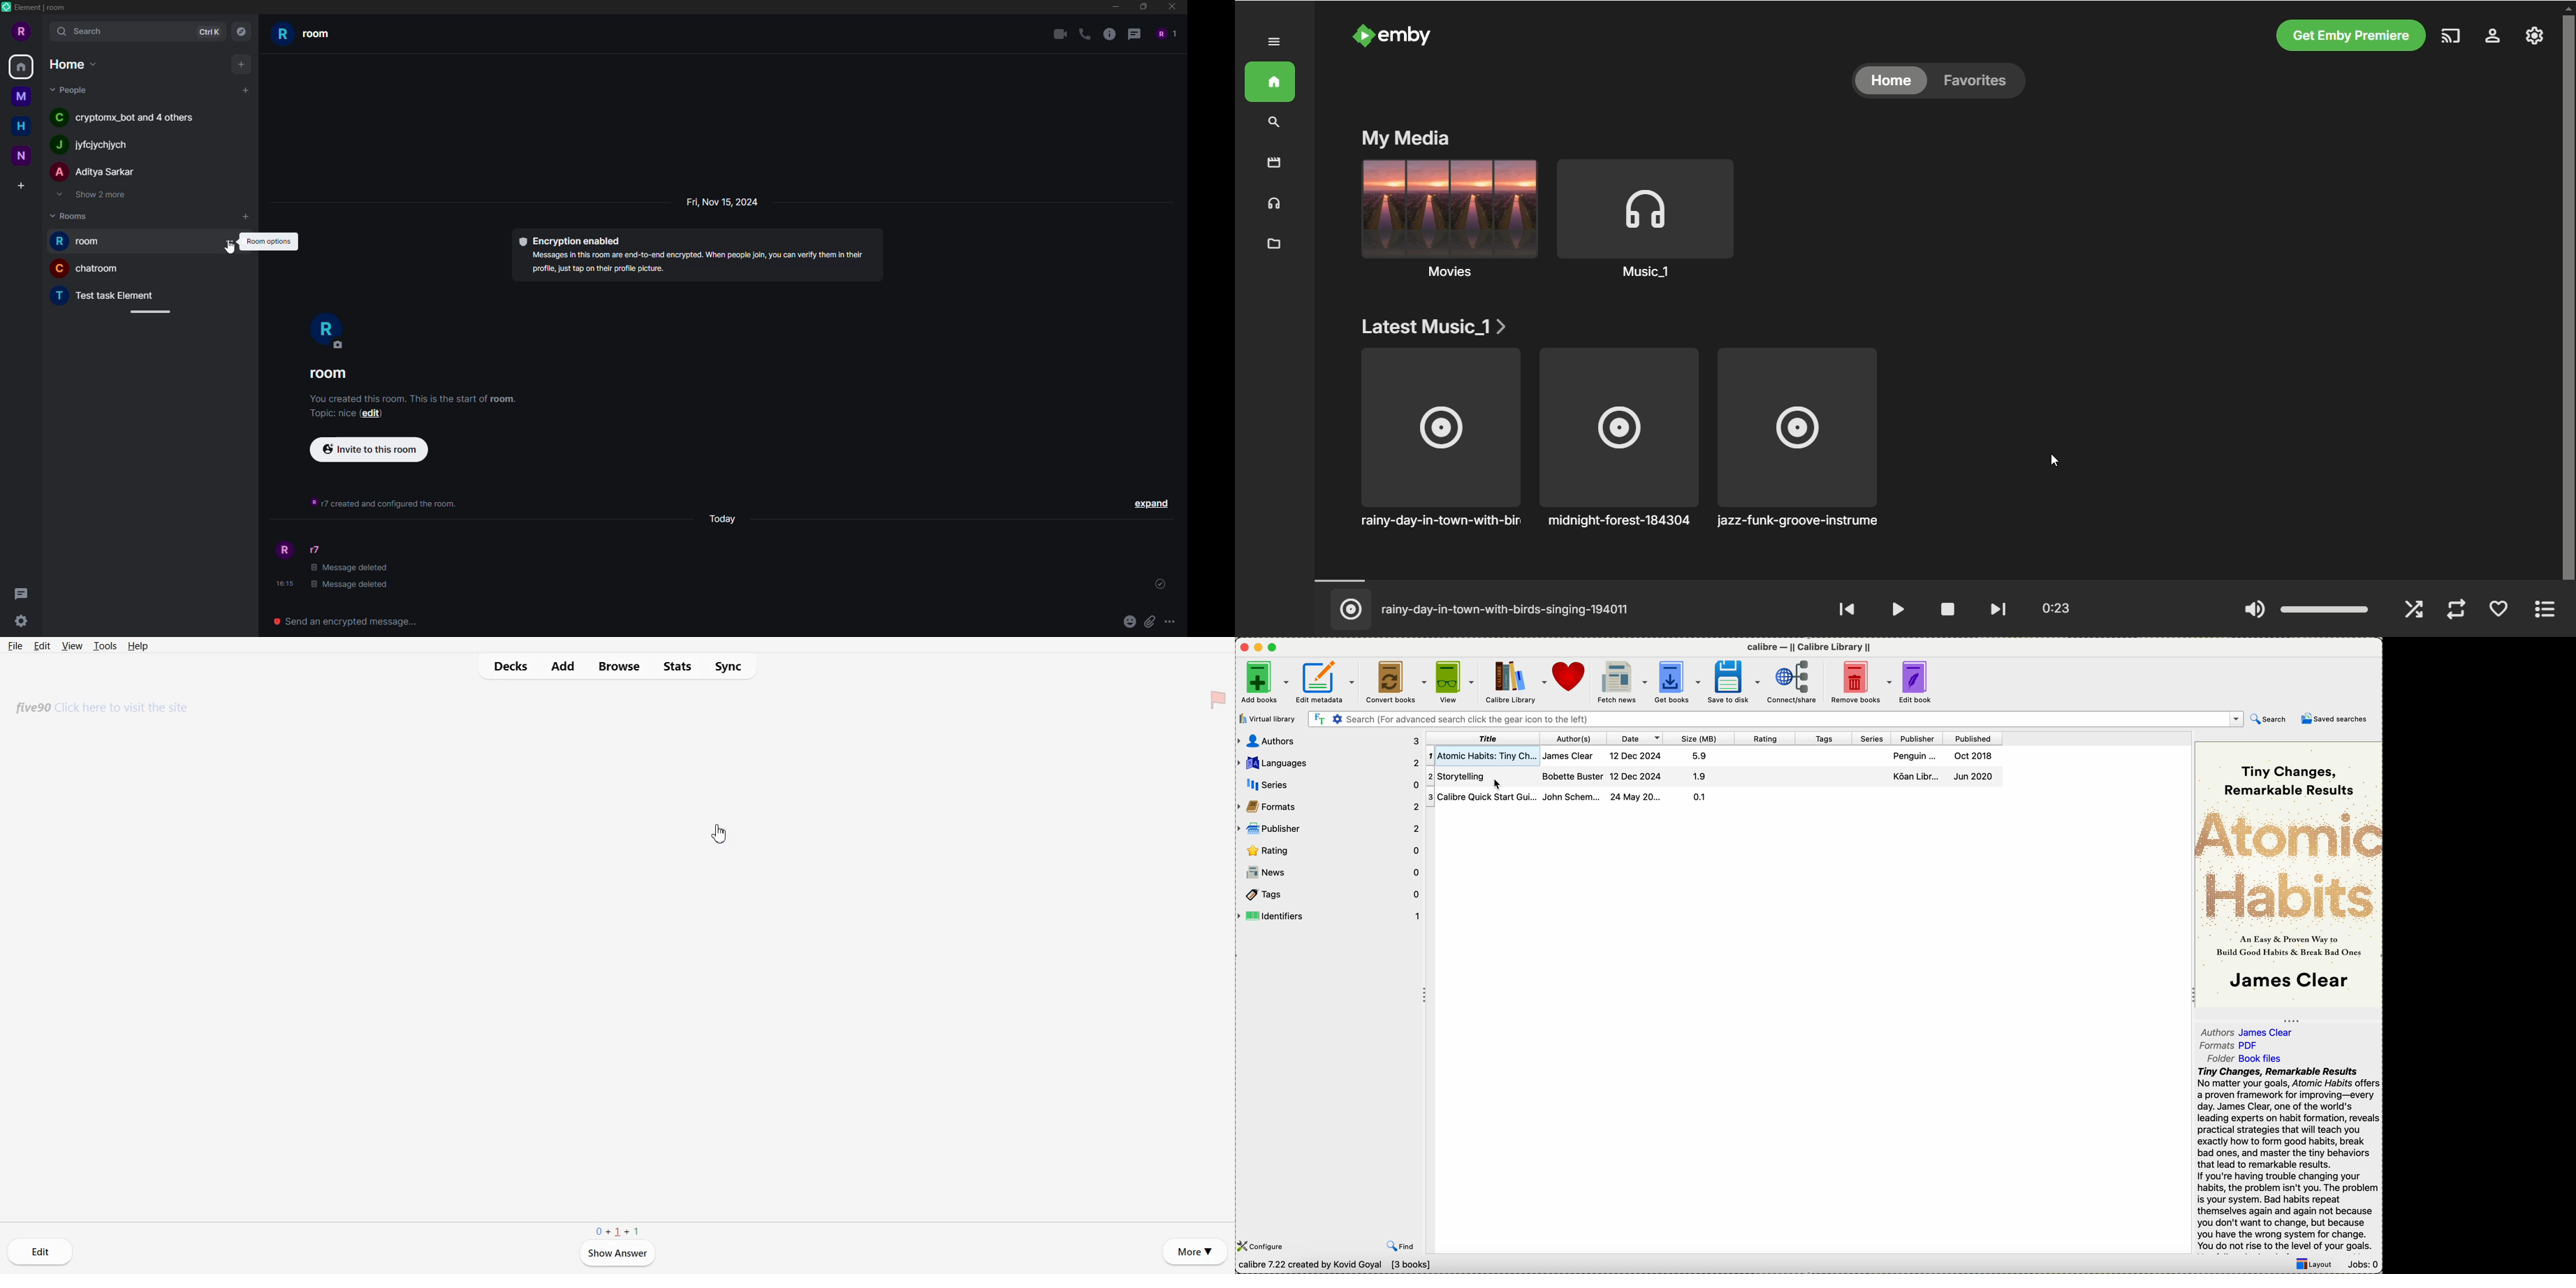 This screenshot has width=2576, height=1288. Describe the element at coordinates (283, 550) in the screenshot. I see `profile` at that location.